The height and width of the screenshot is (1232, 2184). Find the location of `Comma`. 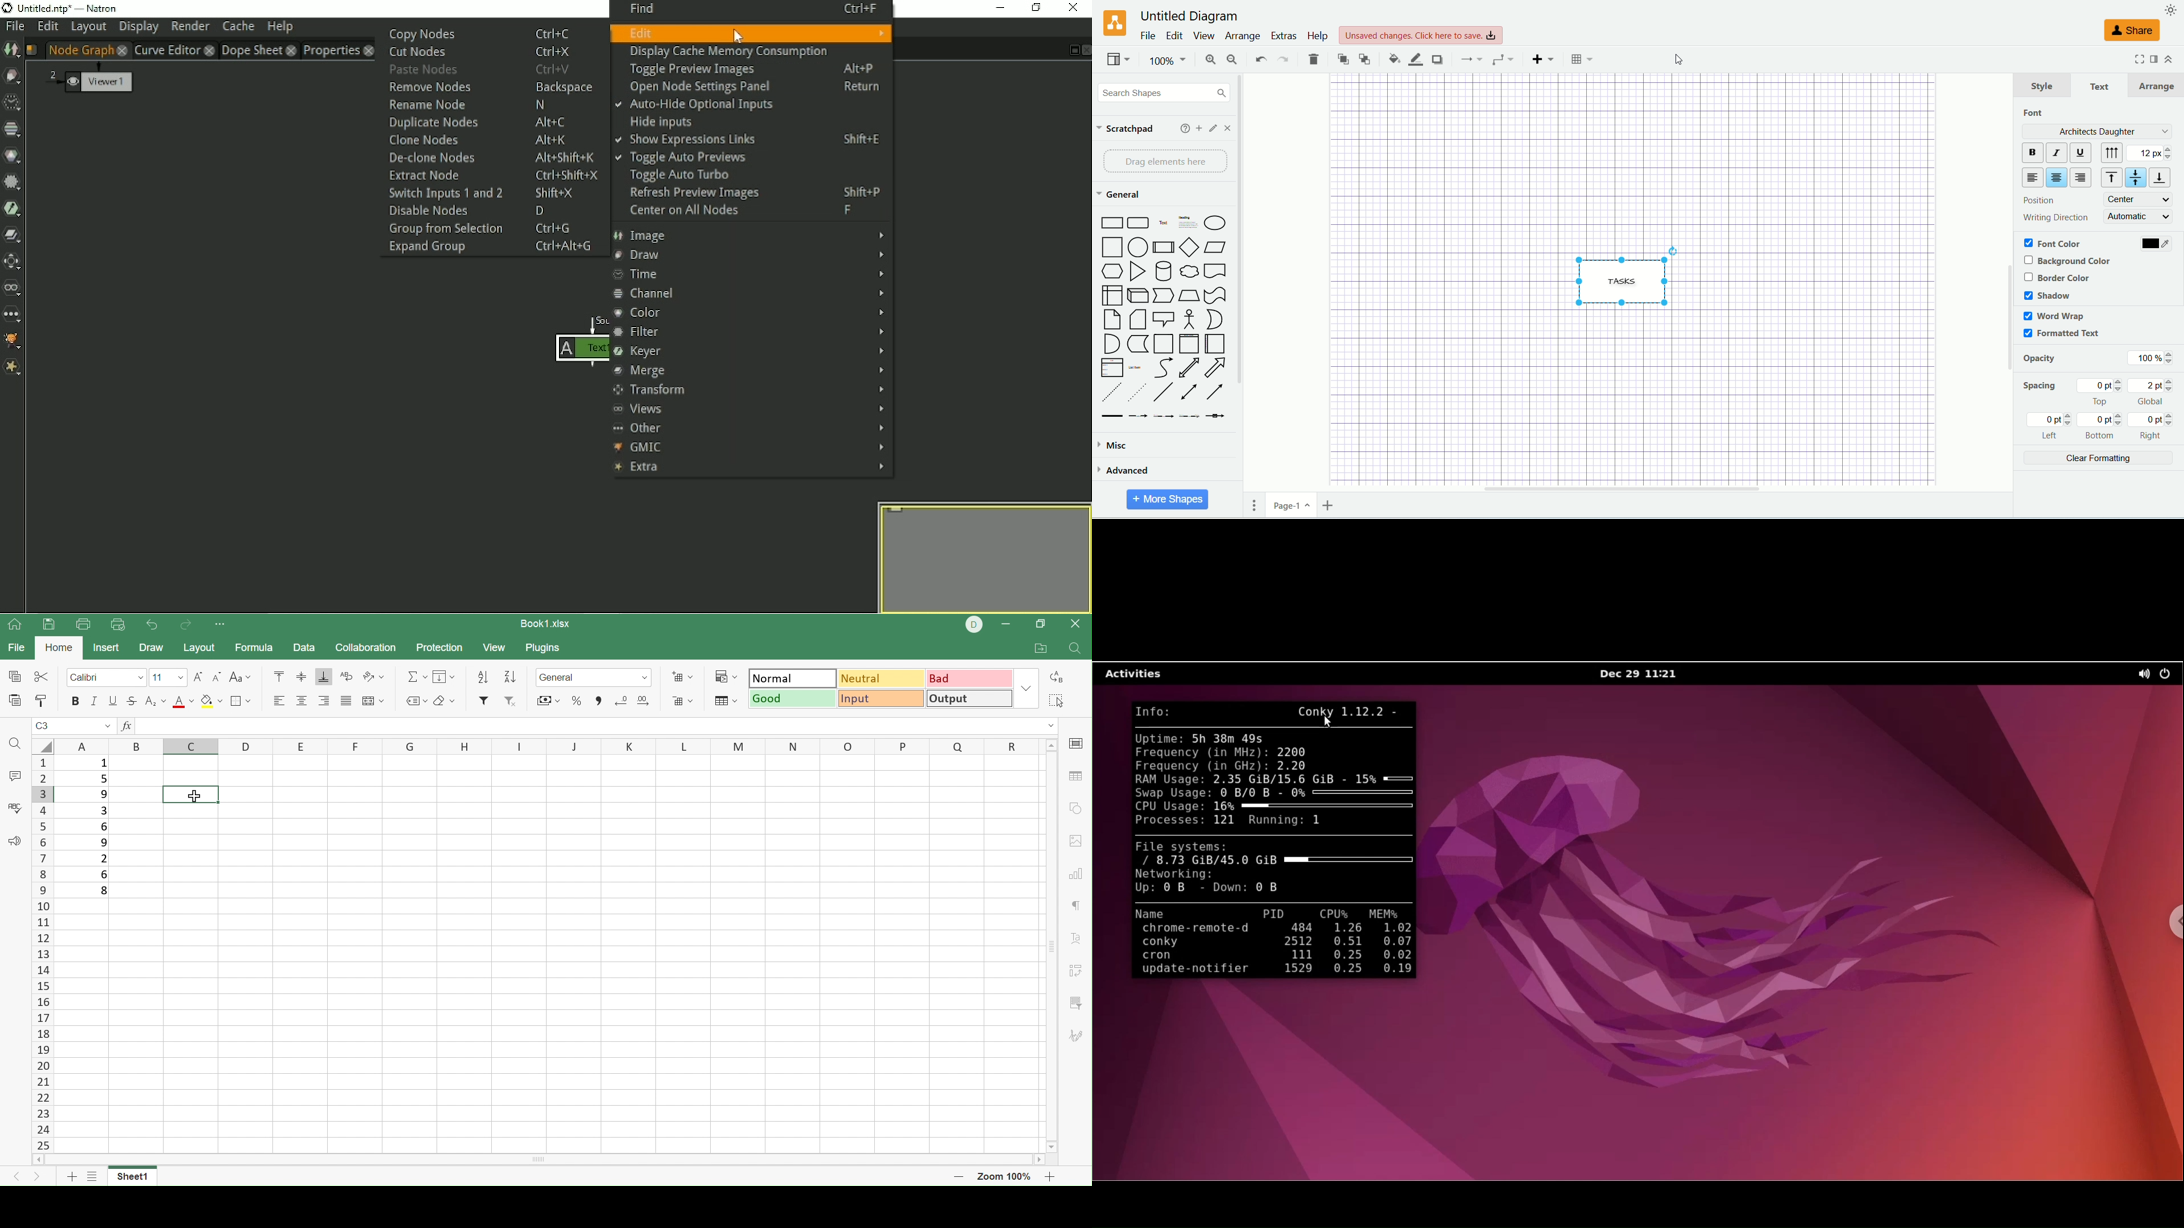

Comma is located at coordinates (597, 701).